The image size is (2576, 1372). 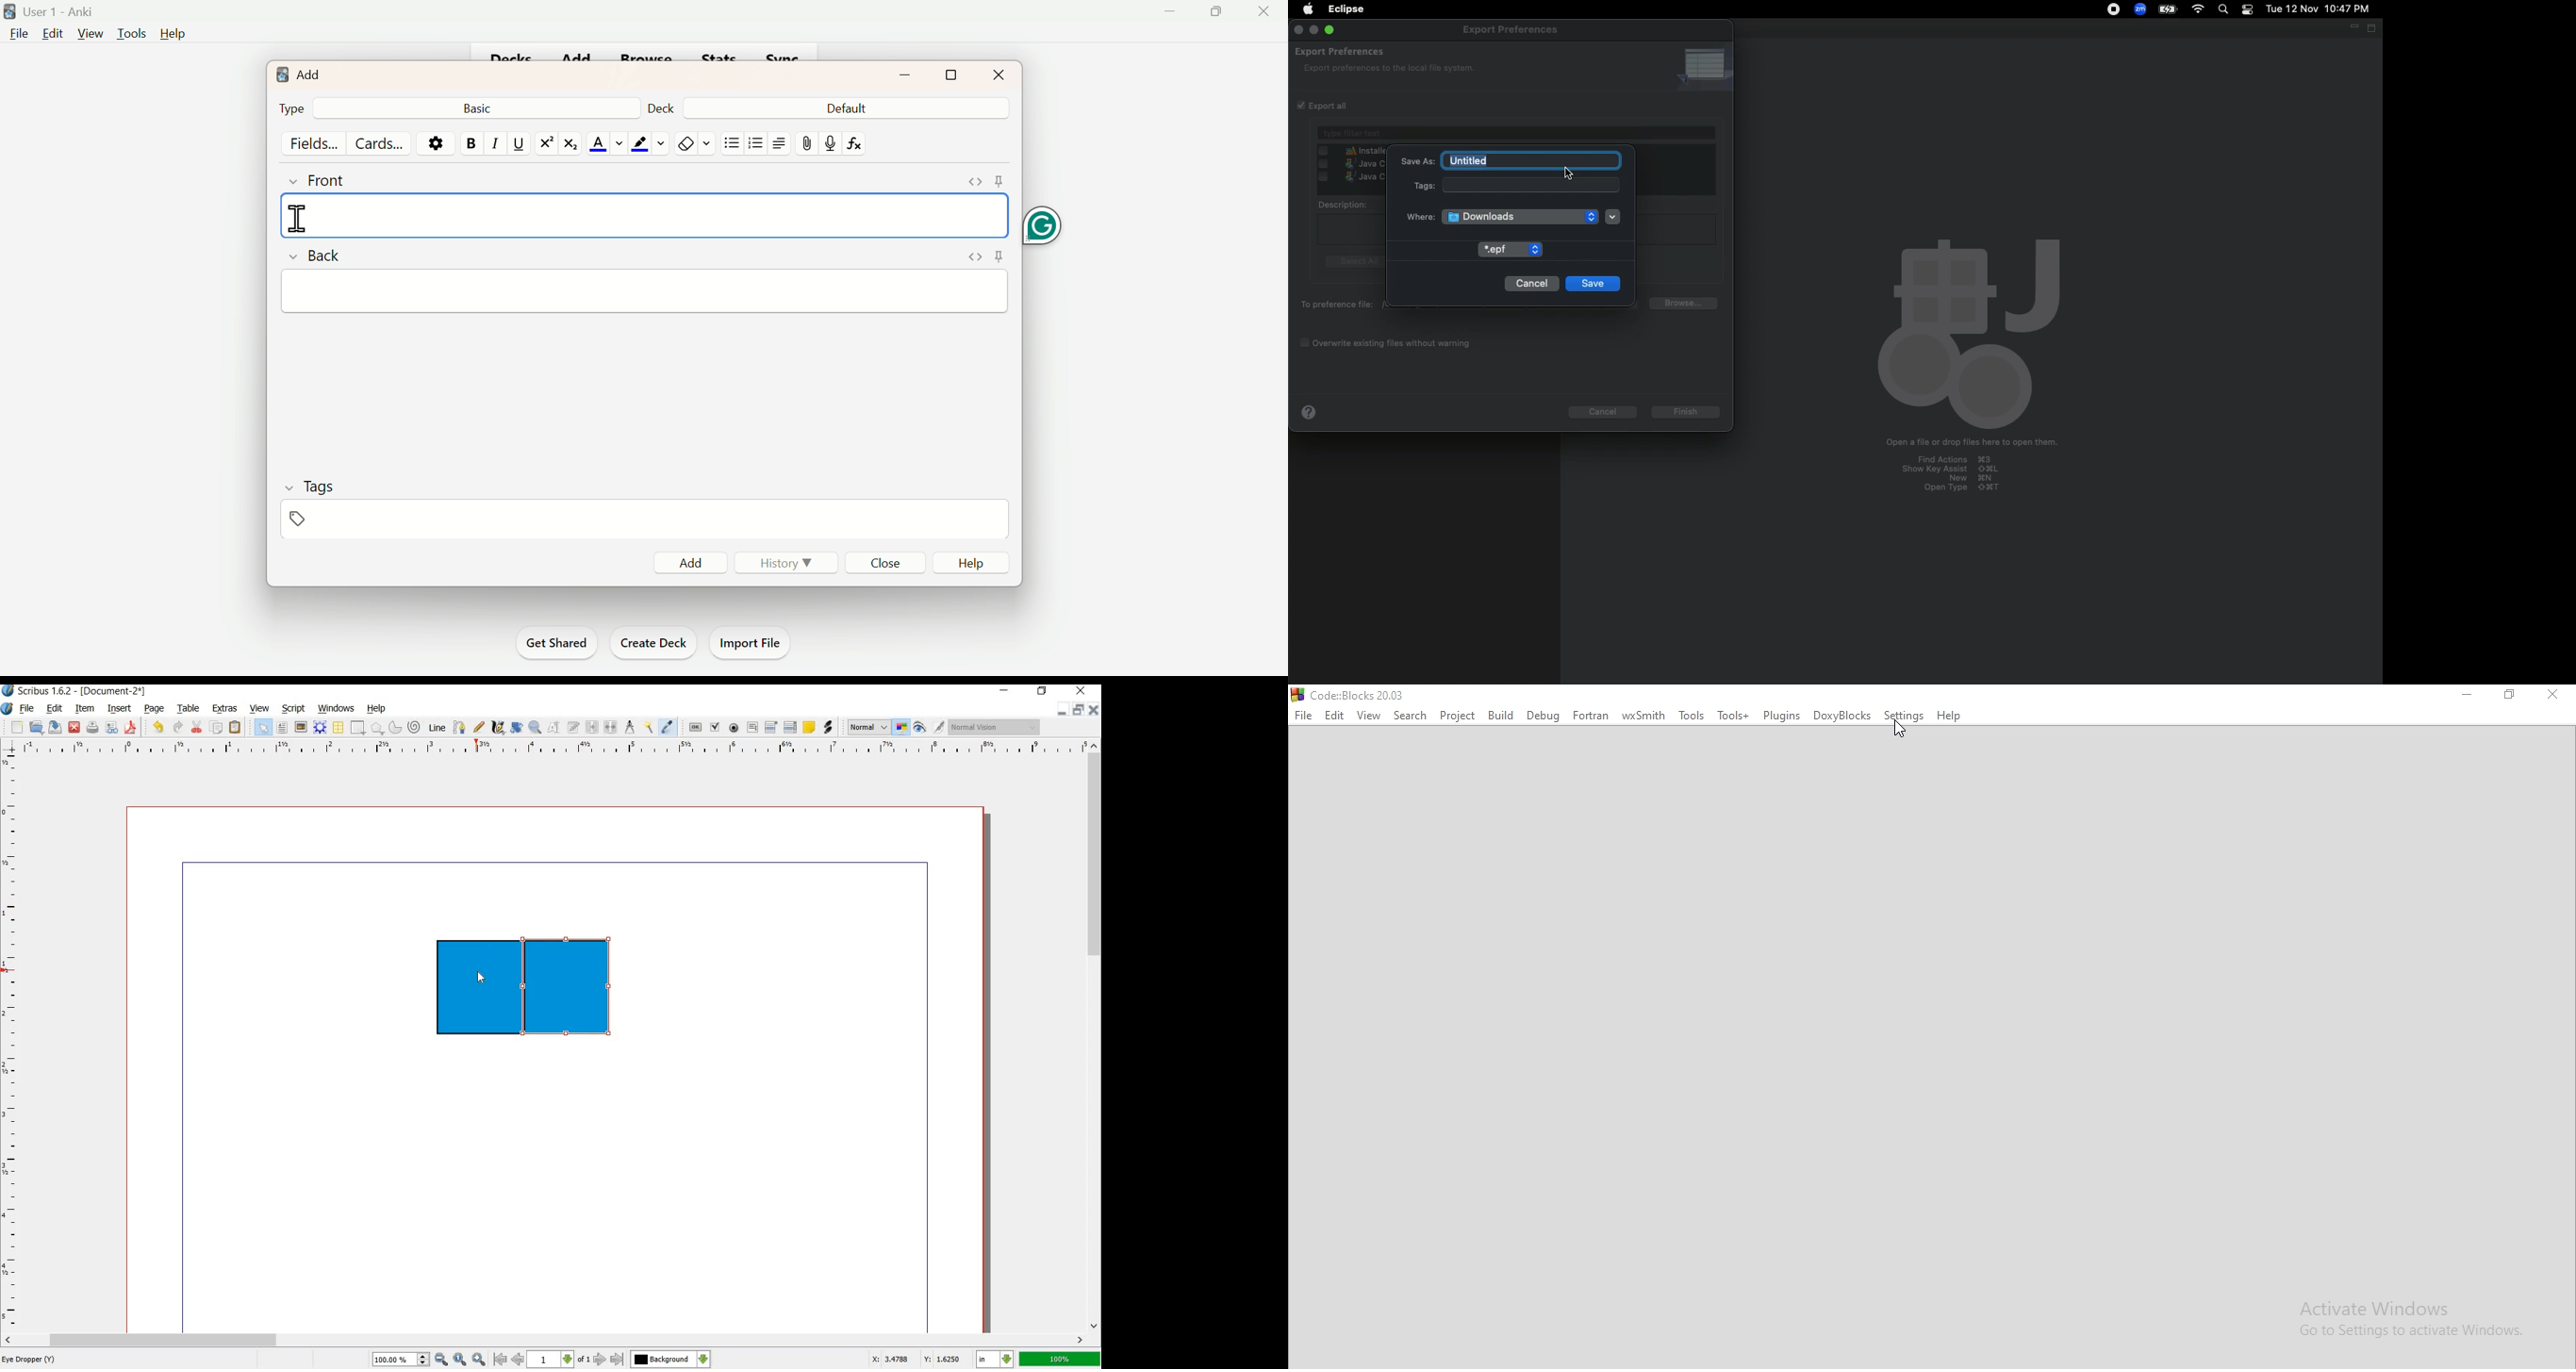 I want to click on text frame, so click(x=263, y=727).